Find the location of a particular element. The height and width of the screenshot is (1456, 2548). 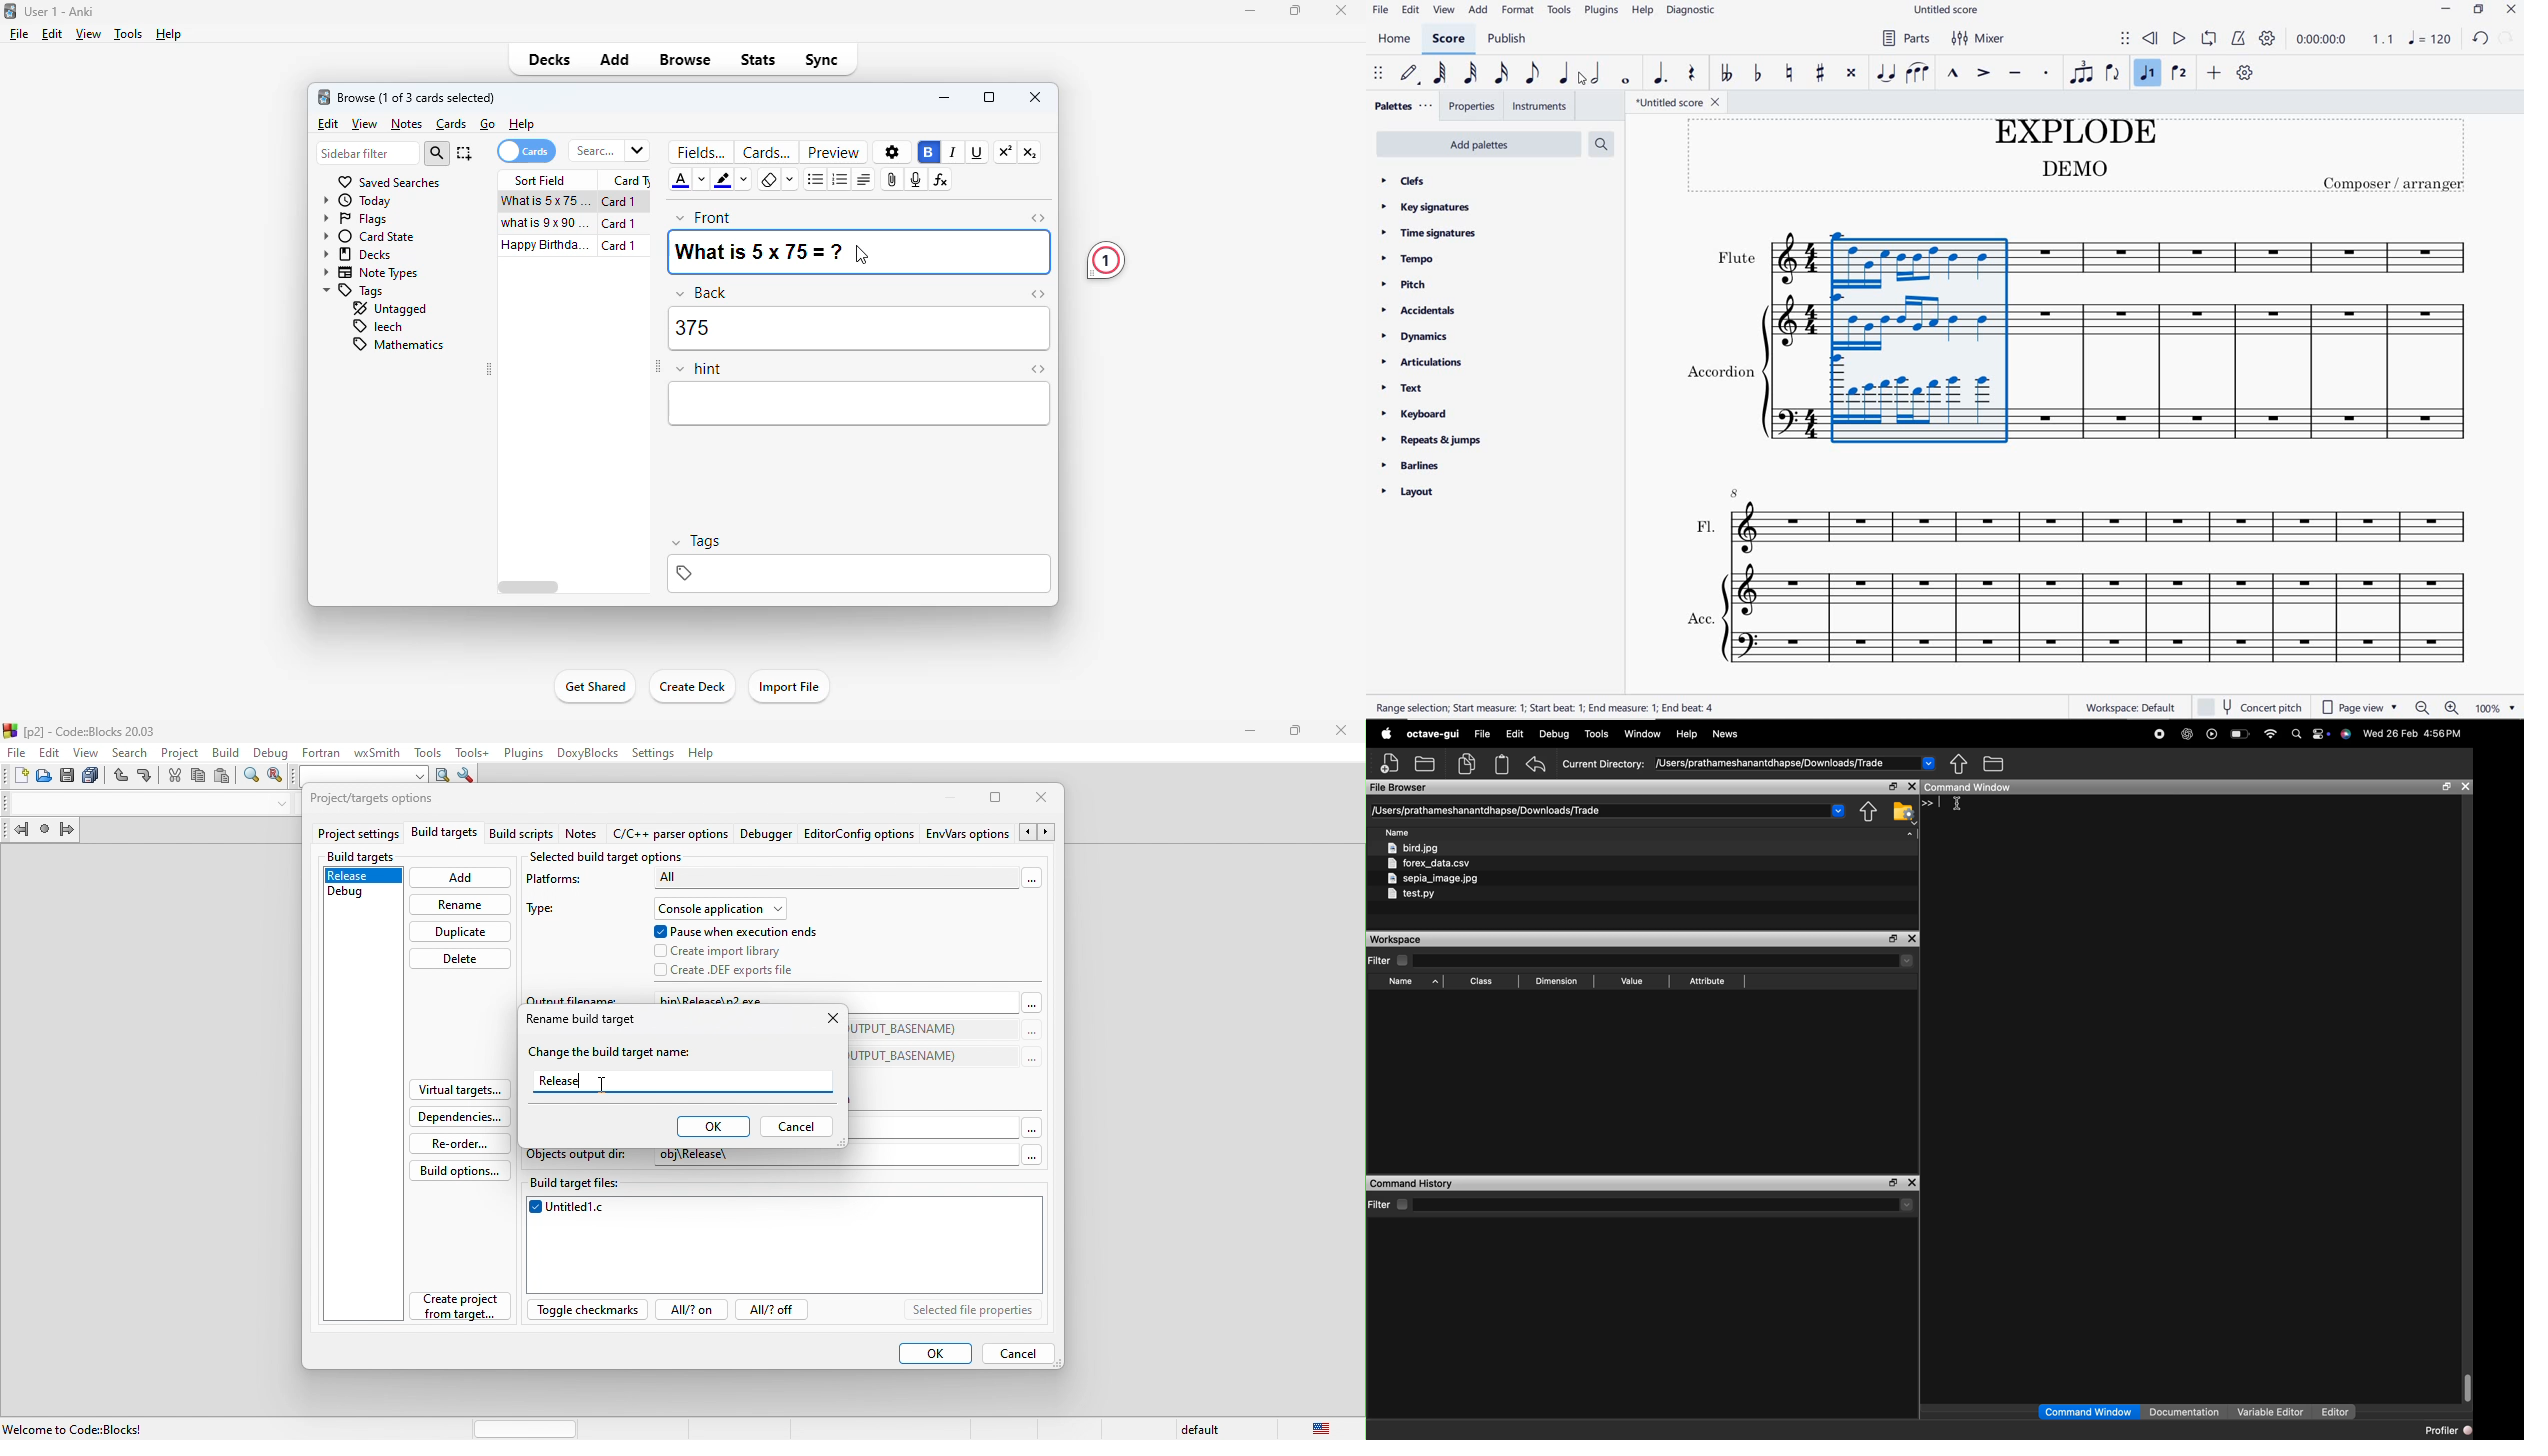

More is located at coordinates (1031, 1126).